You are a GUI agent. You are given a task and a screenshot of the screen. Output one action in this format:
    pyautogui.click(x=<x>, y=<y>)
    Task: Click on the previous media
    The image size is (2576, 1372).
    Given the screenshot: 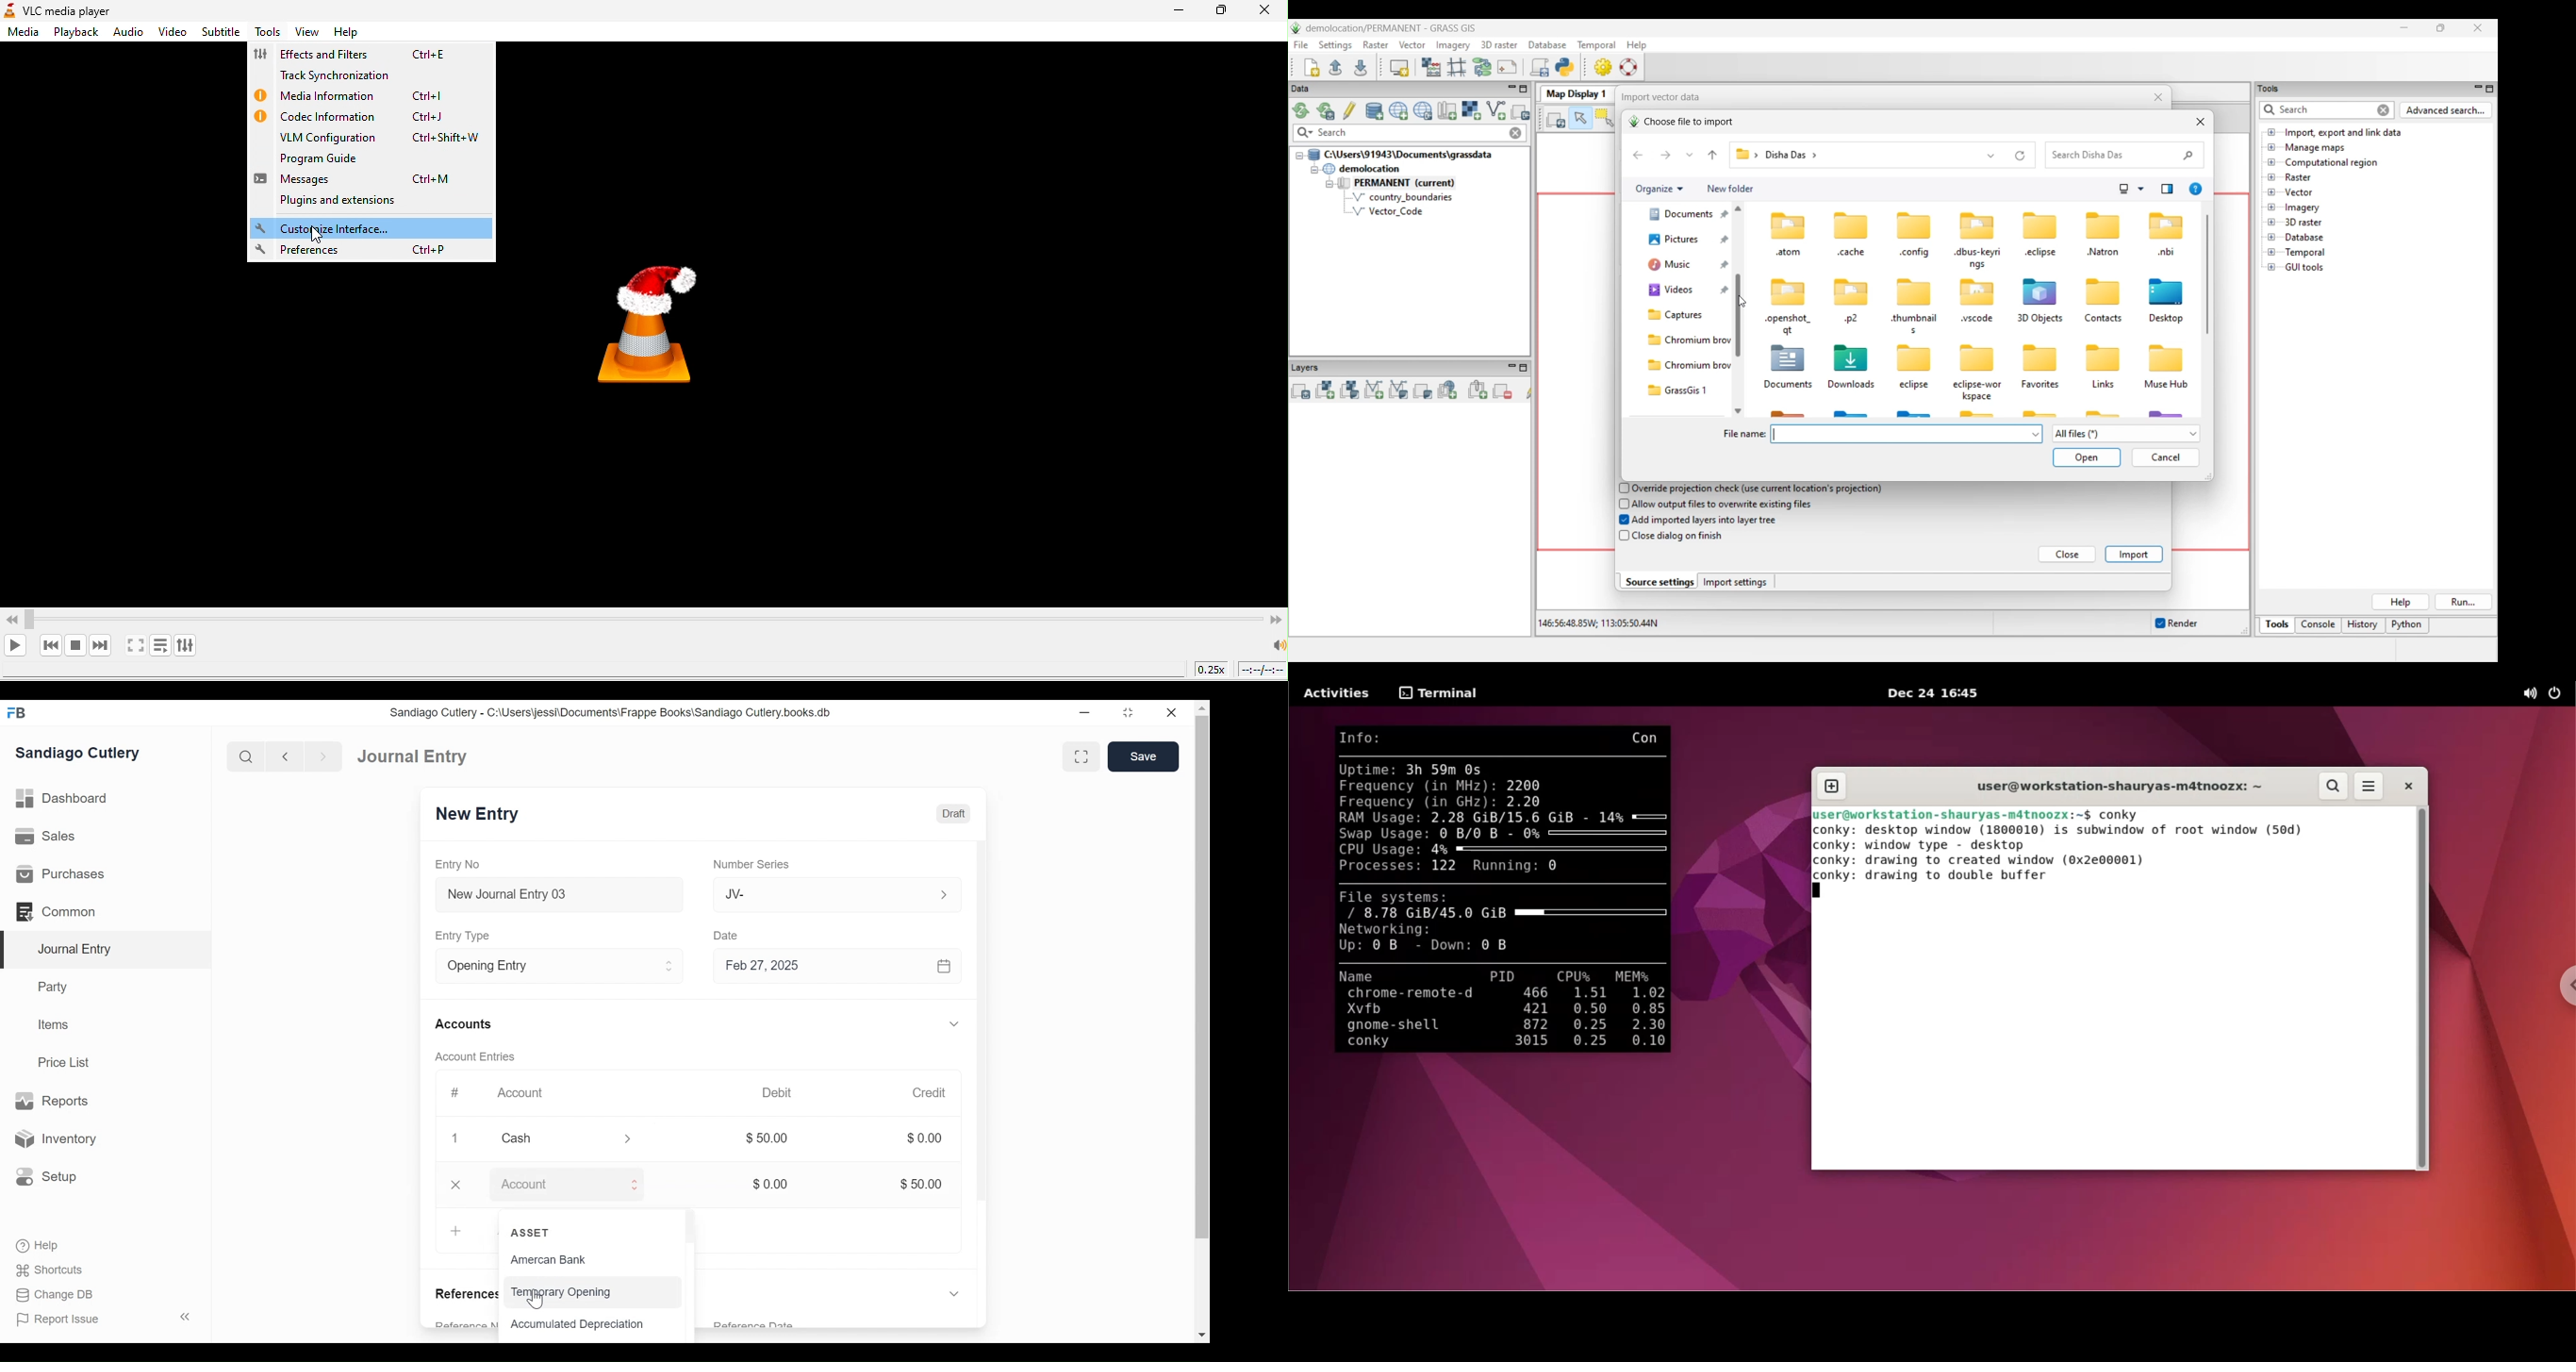 What is the action you would take?
    pyautogui.click(x=50, y=645)
    